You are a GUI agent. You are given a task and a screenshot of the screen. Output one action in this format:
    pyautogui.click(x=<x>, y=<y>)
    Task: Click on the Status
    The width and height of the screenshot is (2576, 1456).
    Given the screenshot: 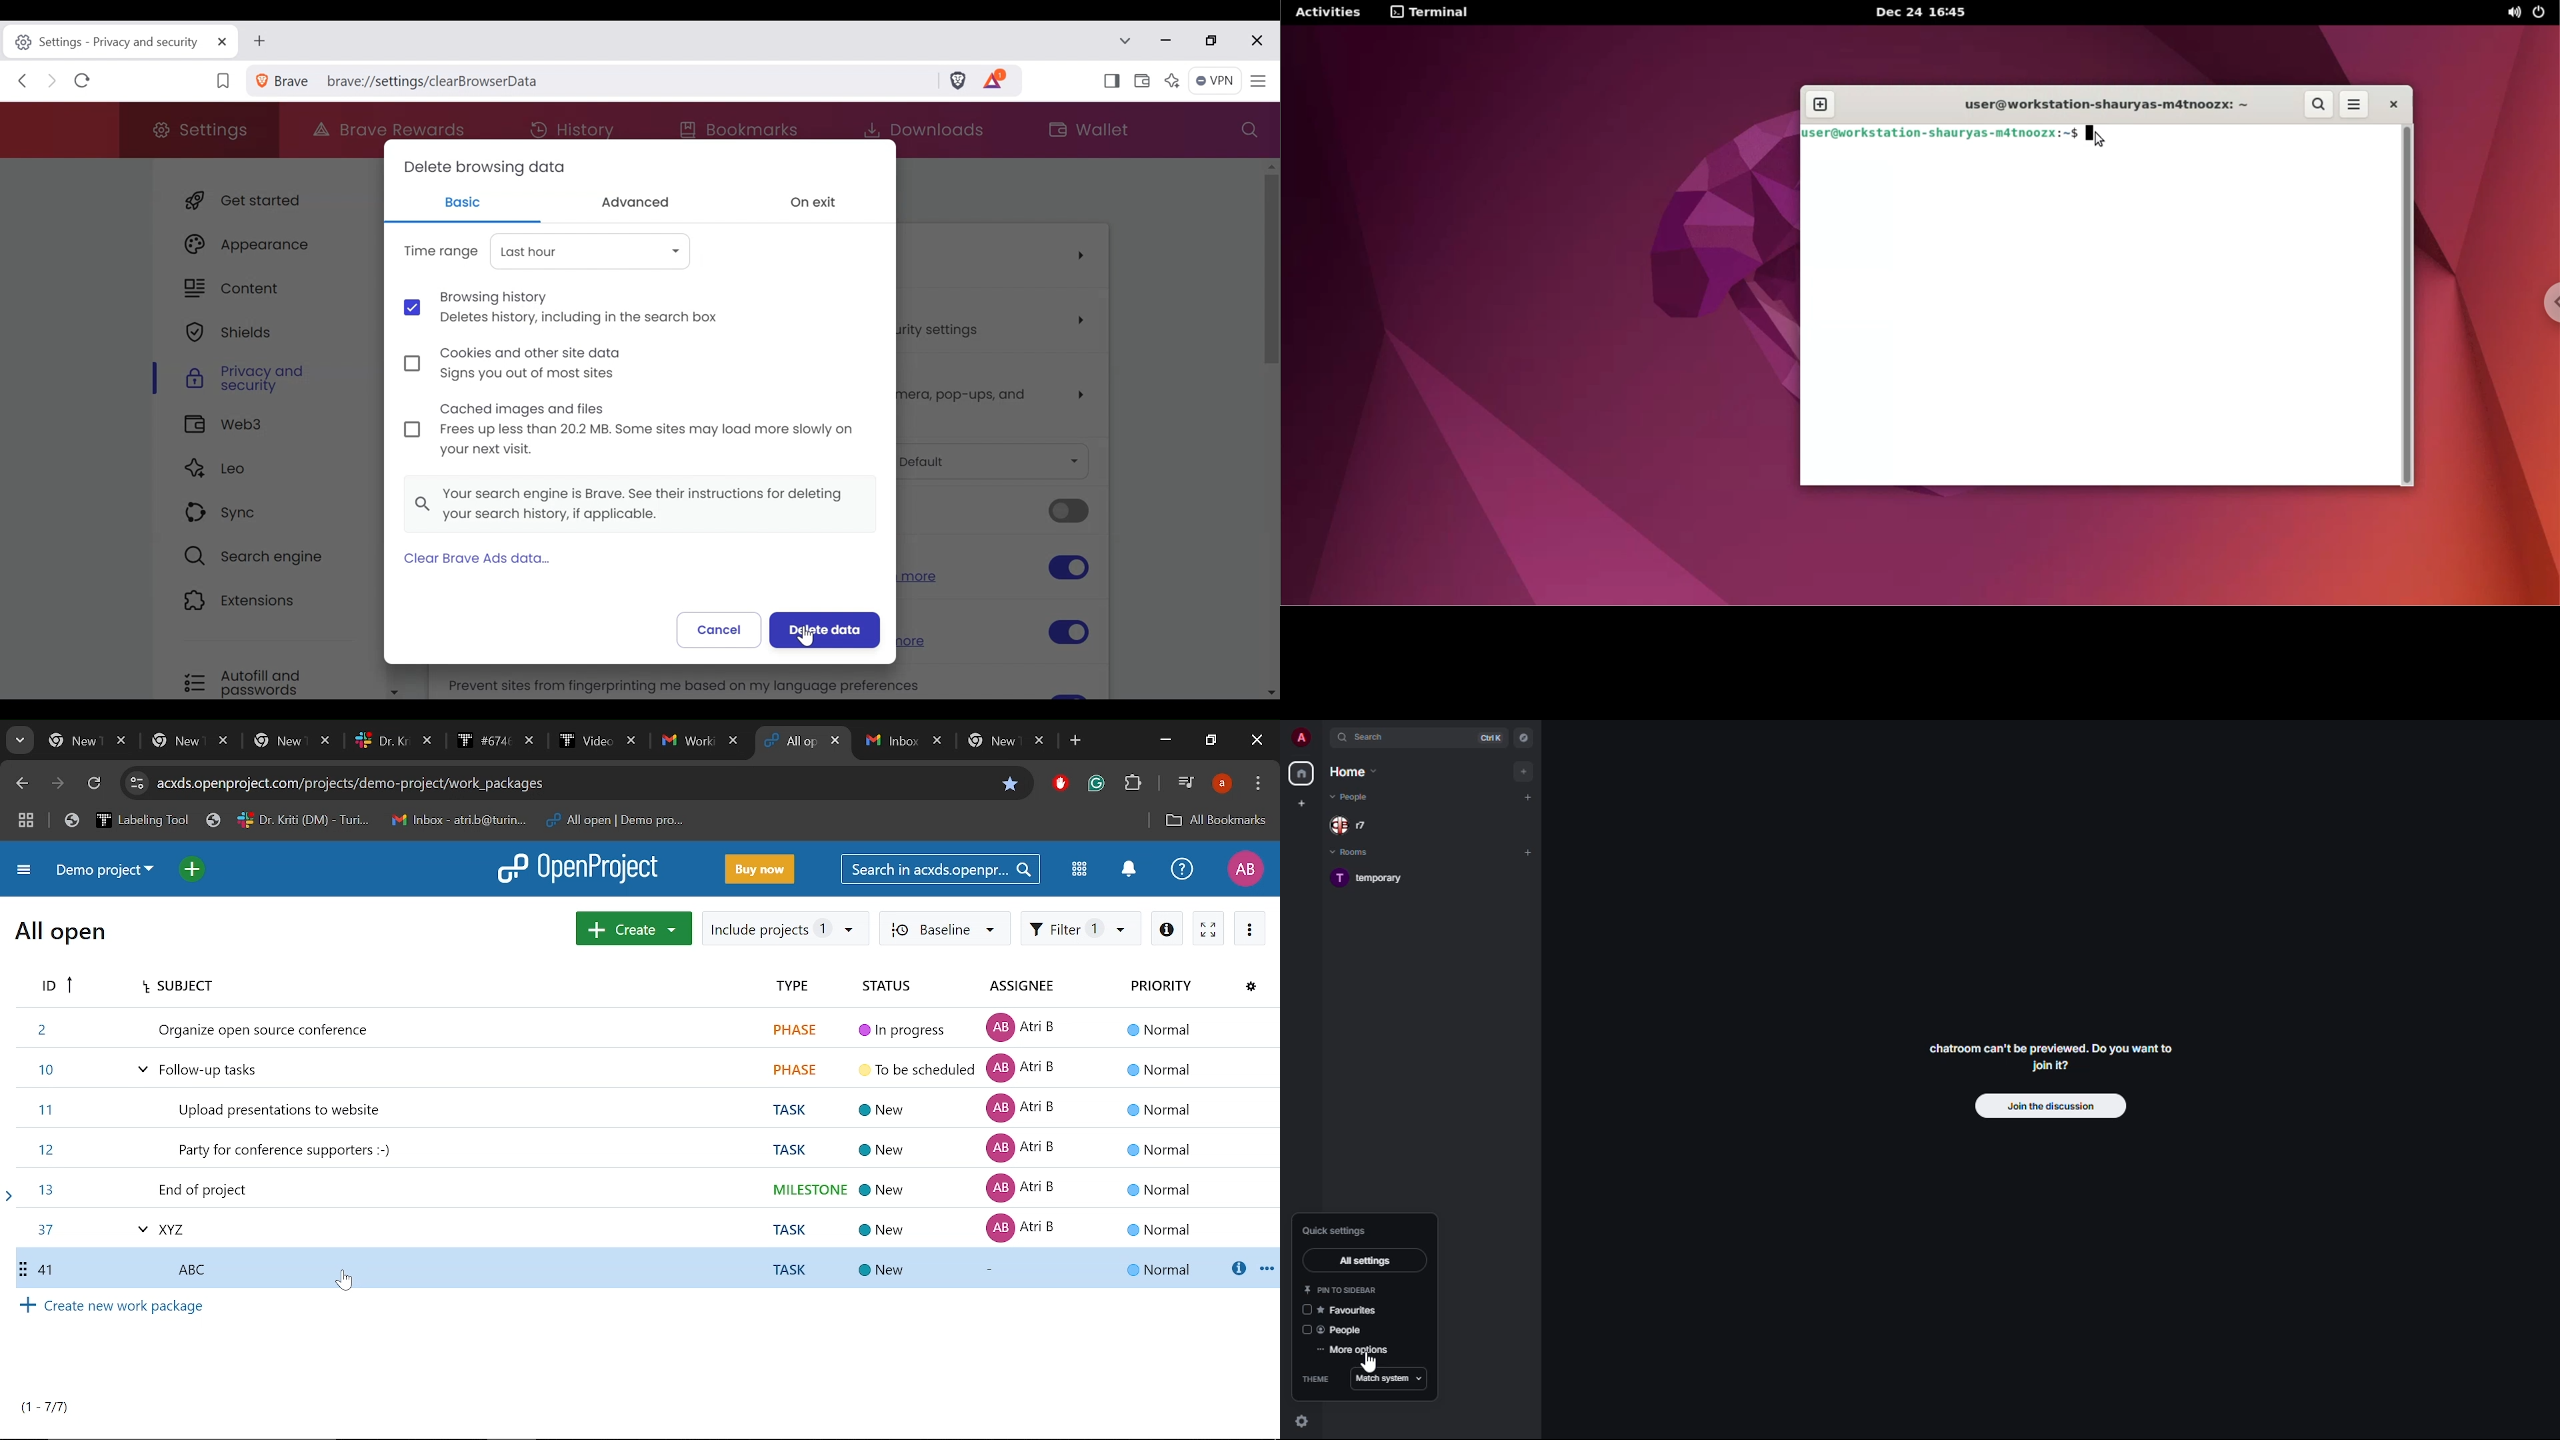 What is the action you would take?
    pyautogui.click(x=897, y=985)
    